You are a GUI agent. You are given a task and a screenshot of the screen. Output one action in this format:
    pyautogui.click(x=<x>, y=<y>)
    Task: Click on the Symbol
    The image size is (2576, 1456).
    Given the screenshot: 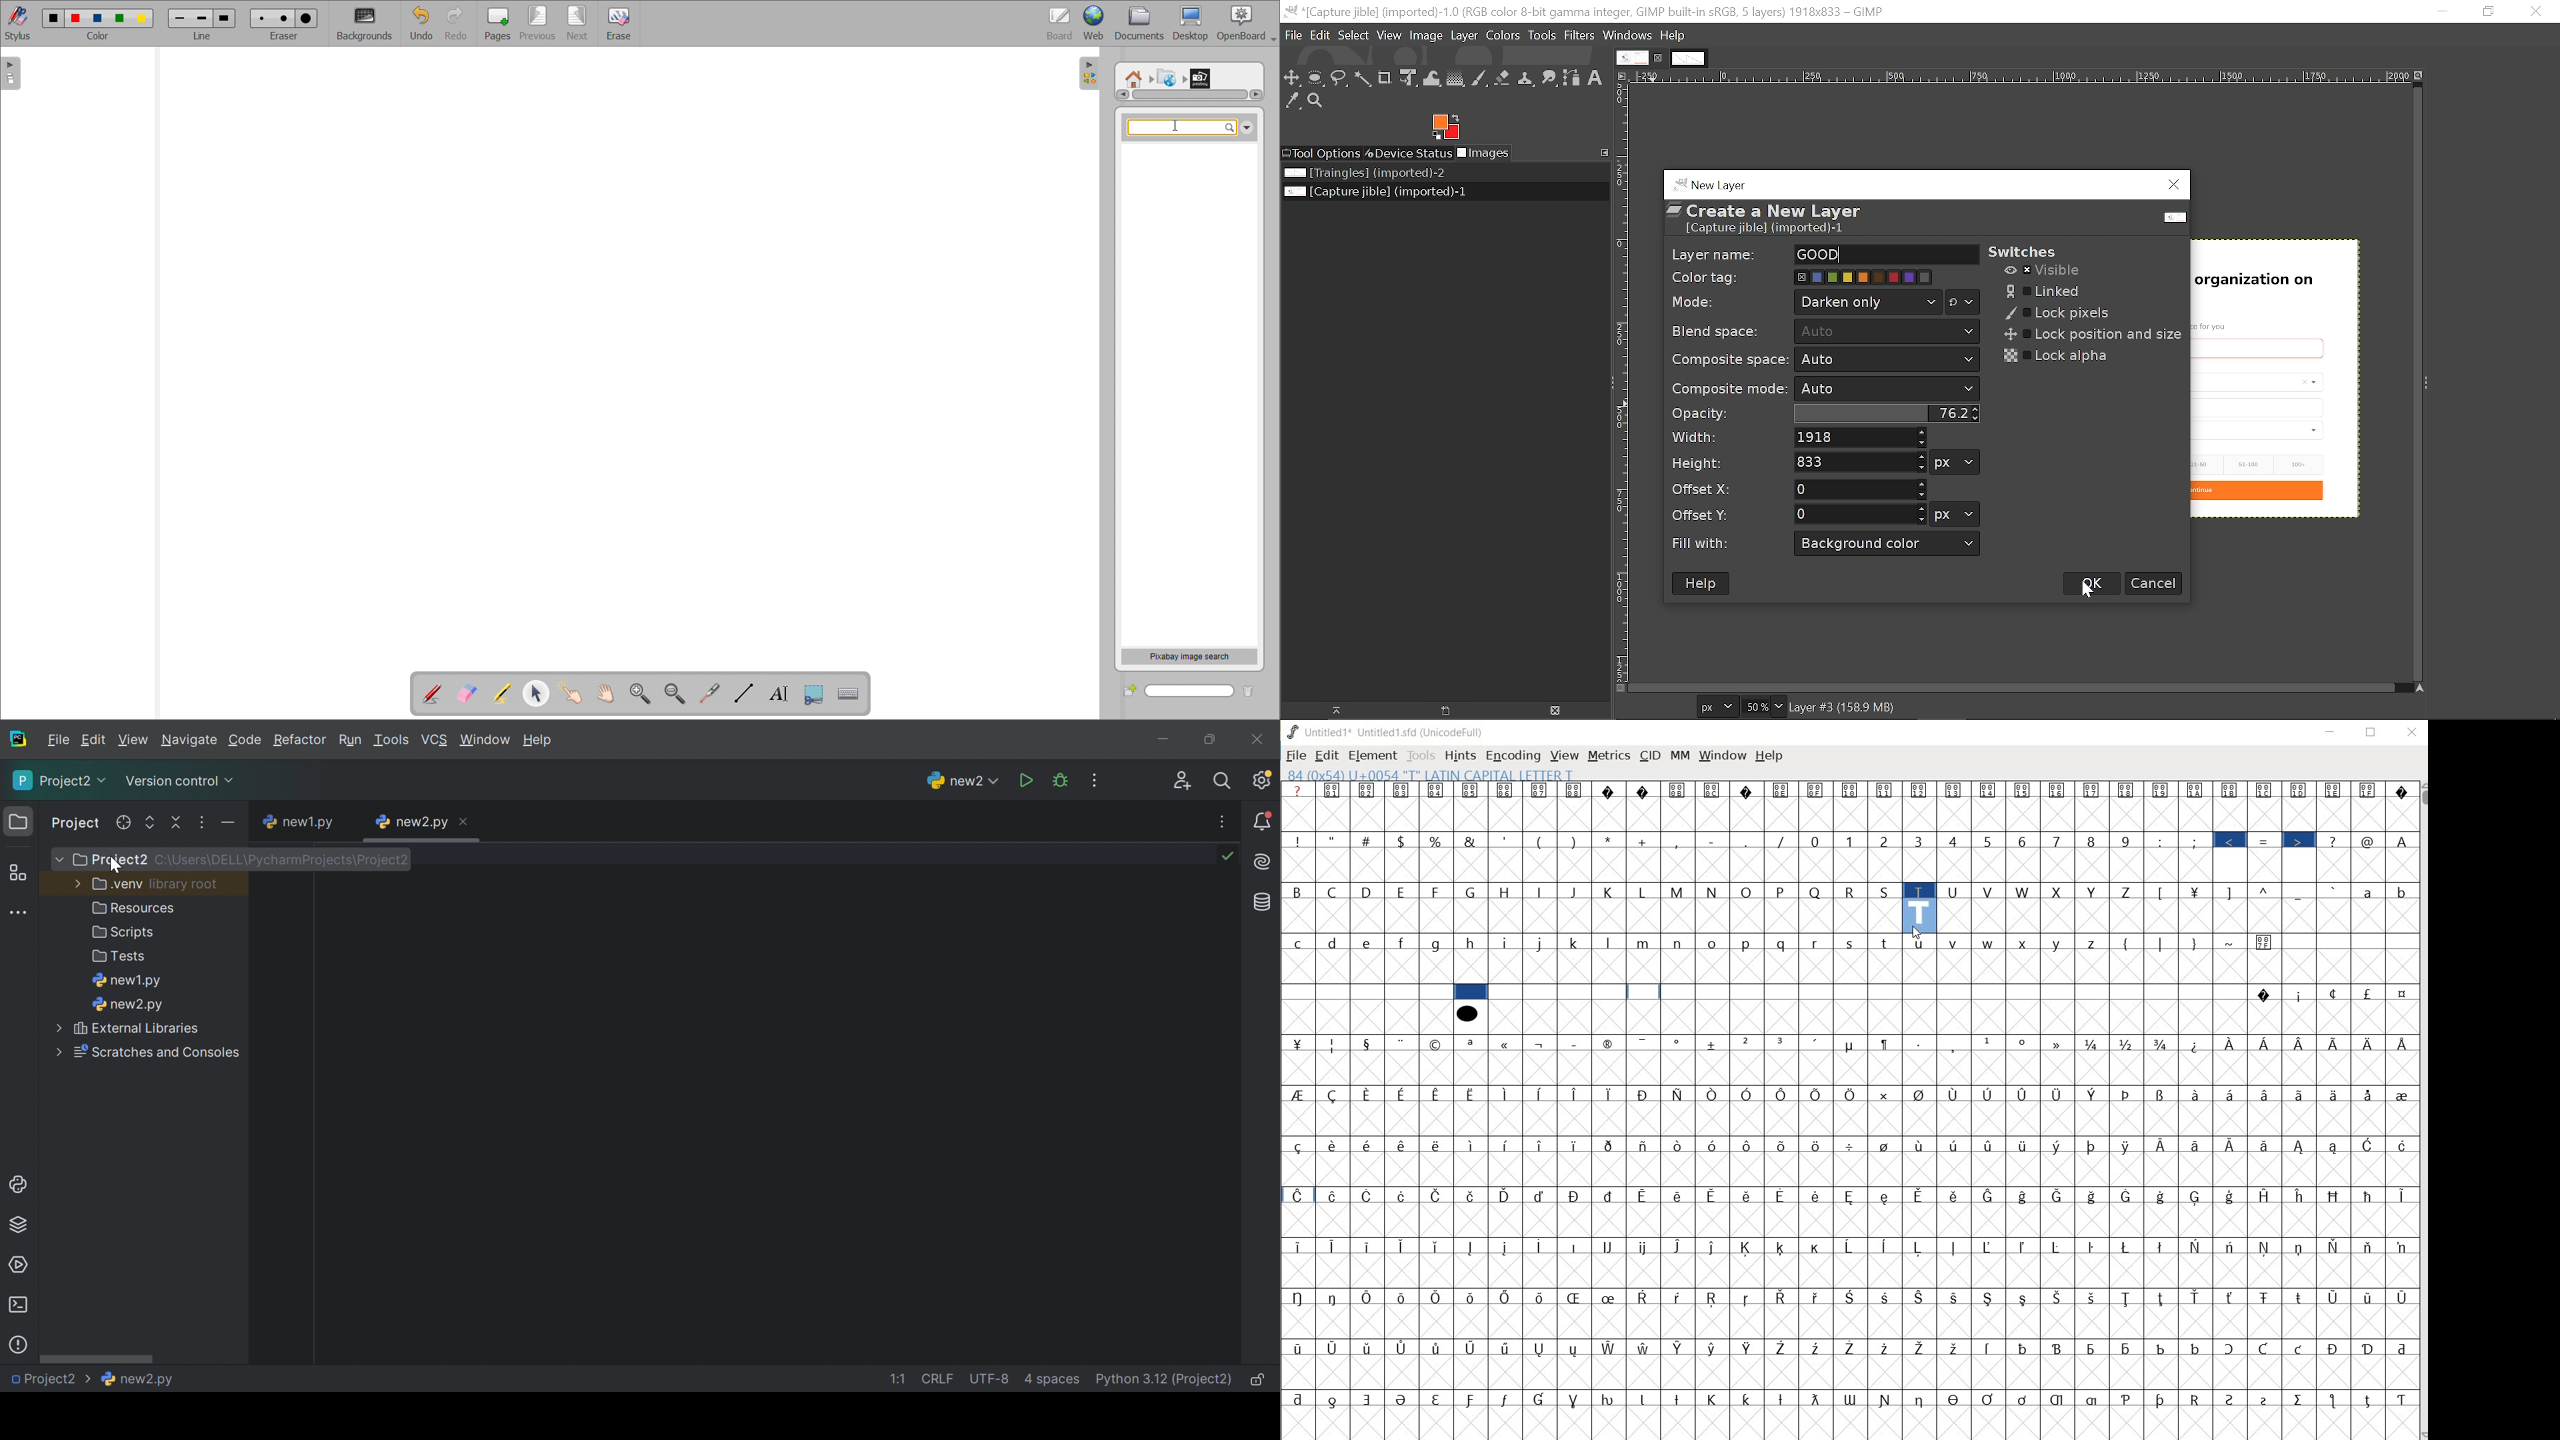 What is the action you would take?
    pyautogui.click(x=1334, y=1296)
    